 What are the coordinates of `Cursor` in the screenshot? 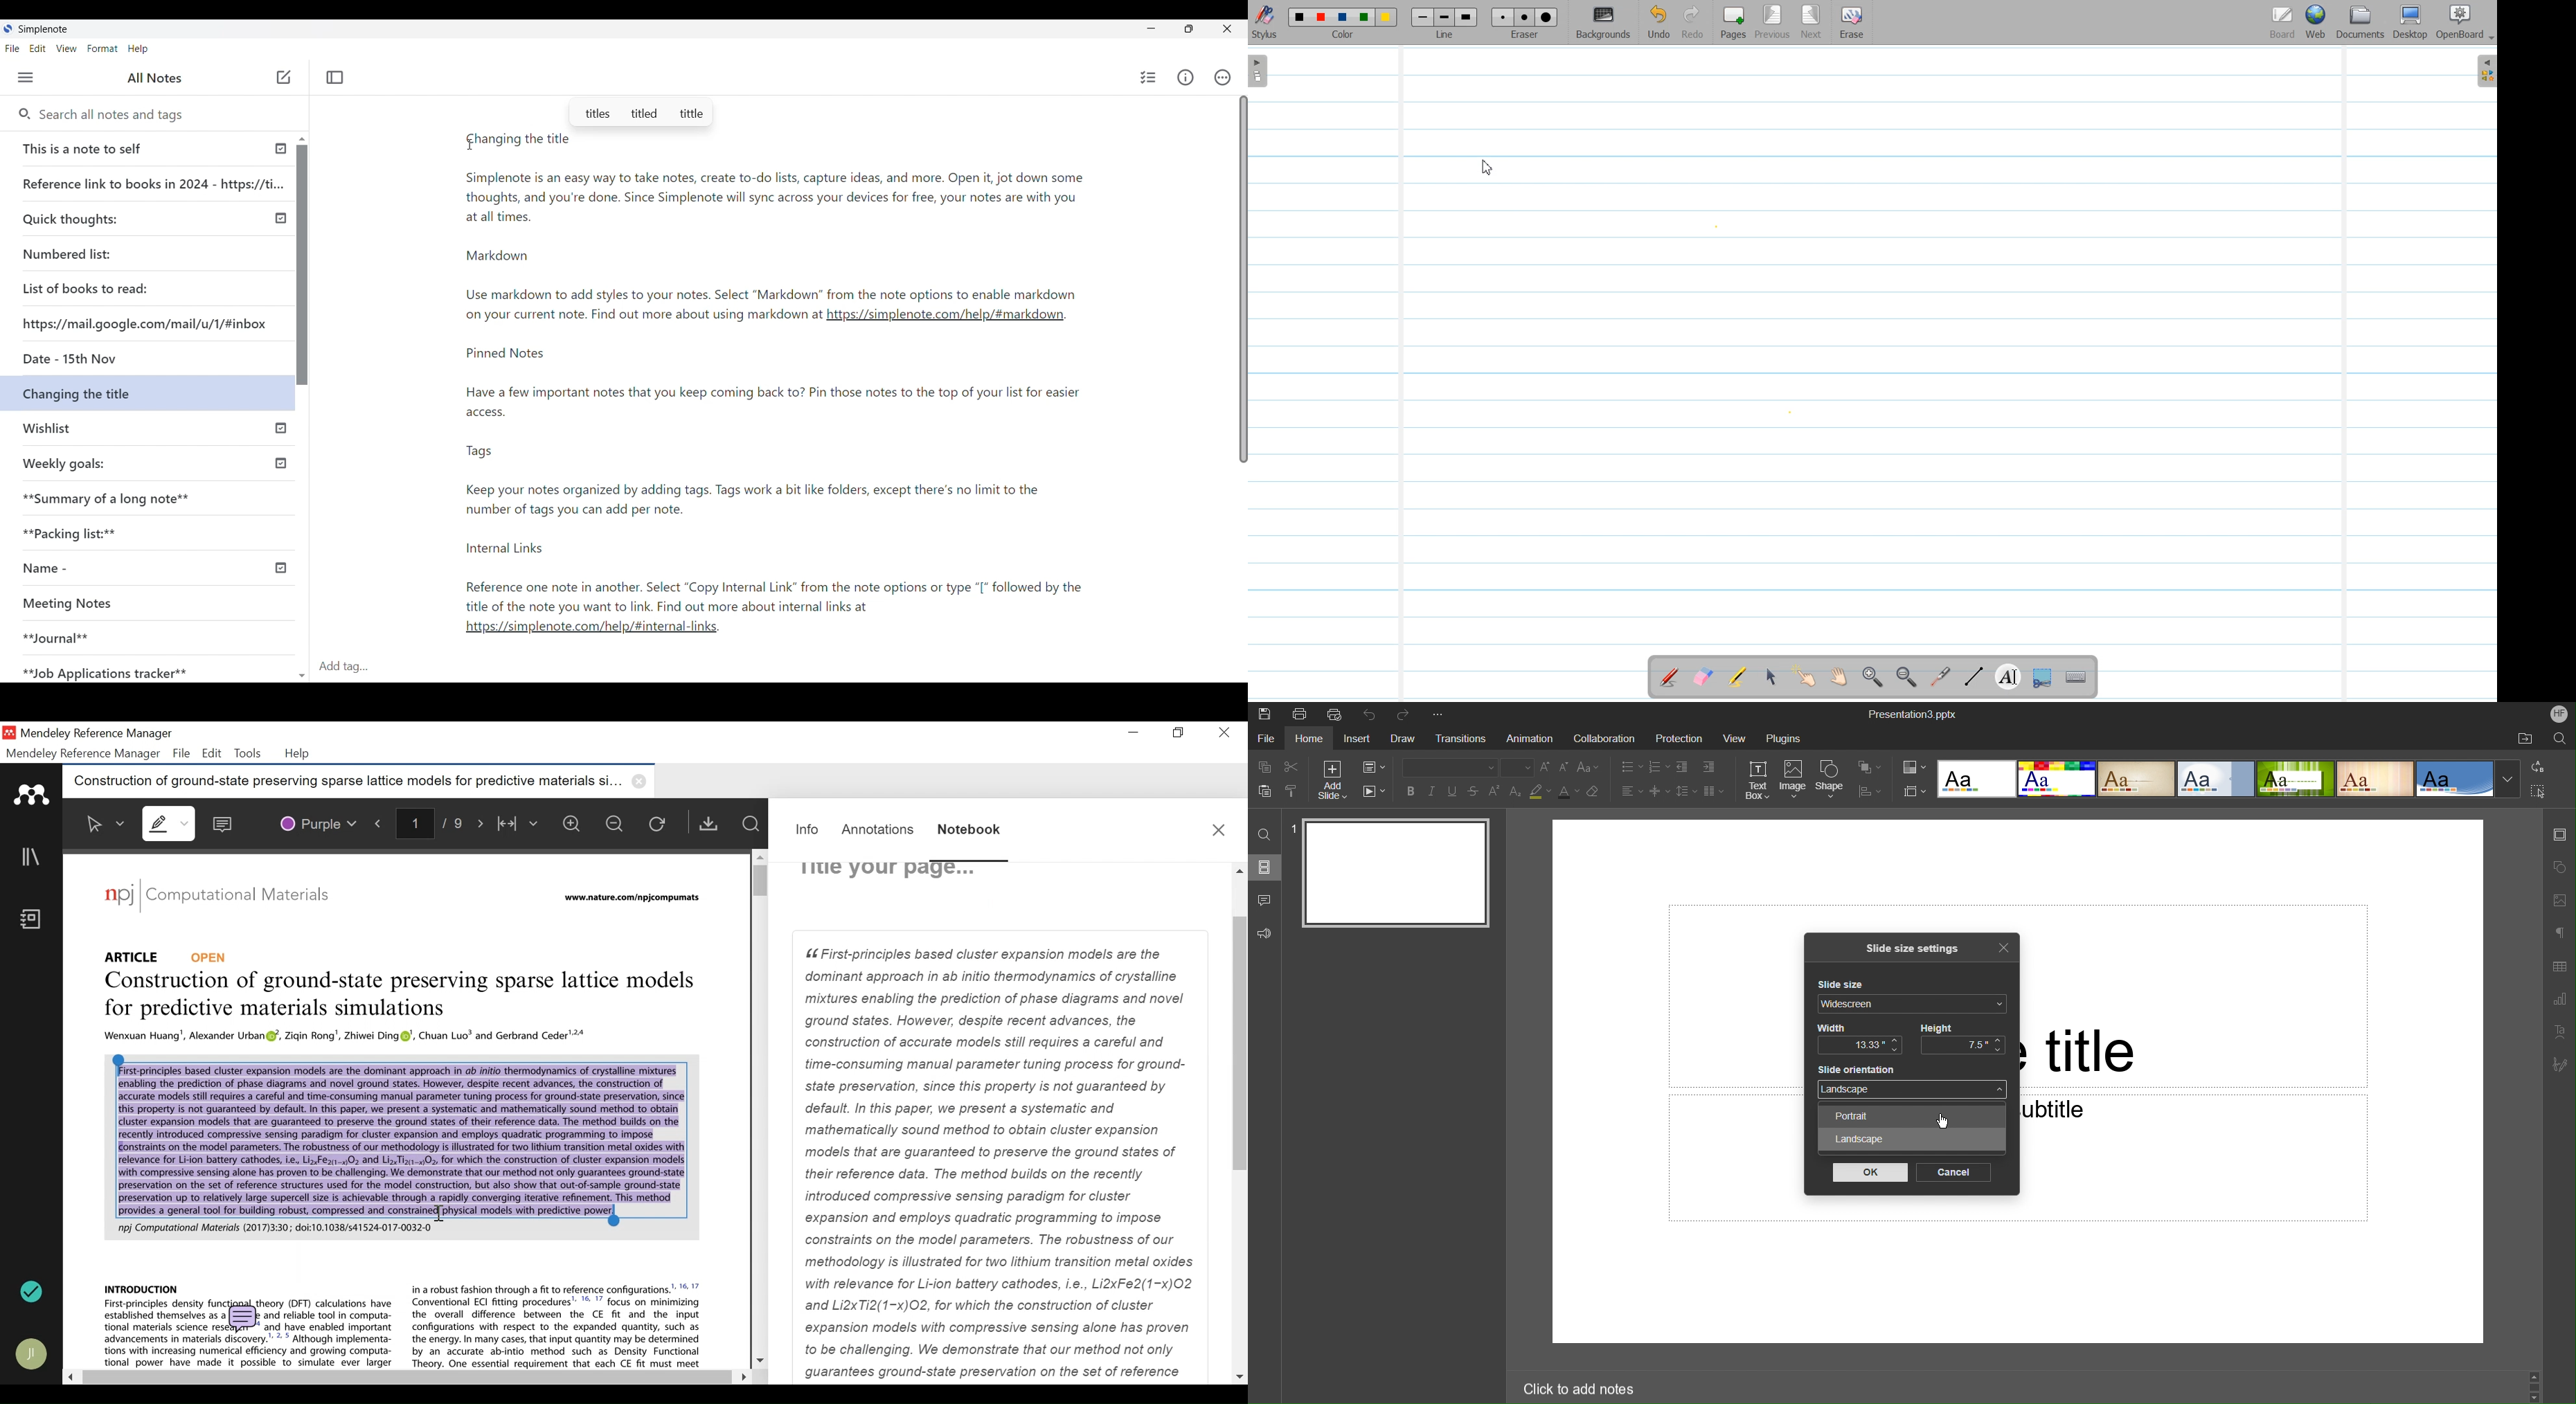 It's located at (1489, 169).